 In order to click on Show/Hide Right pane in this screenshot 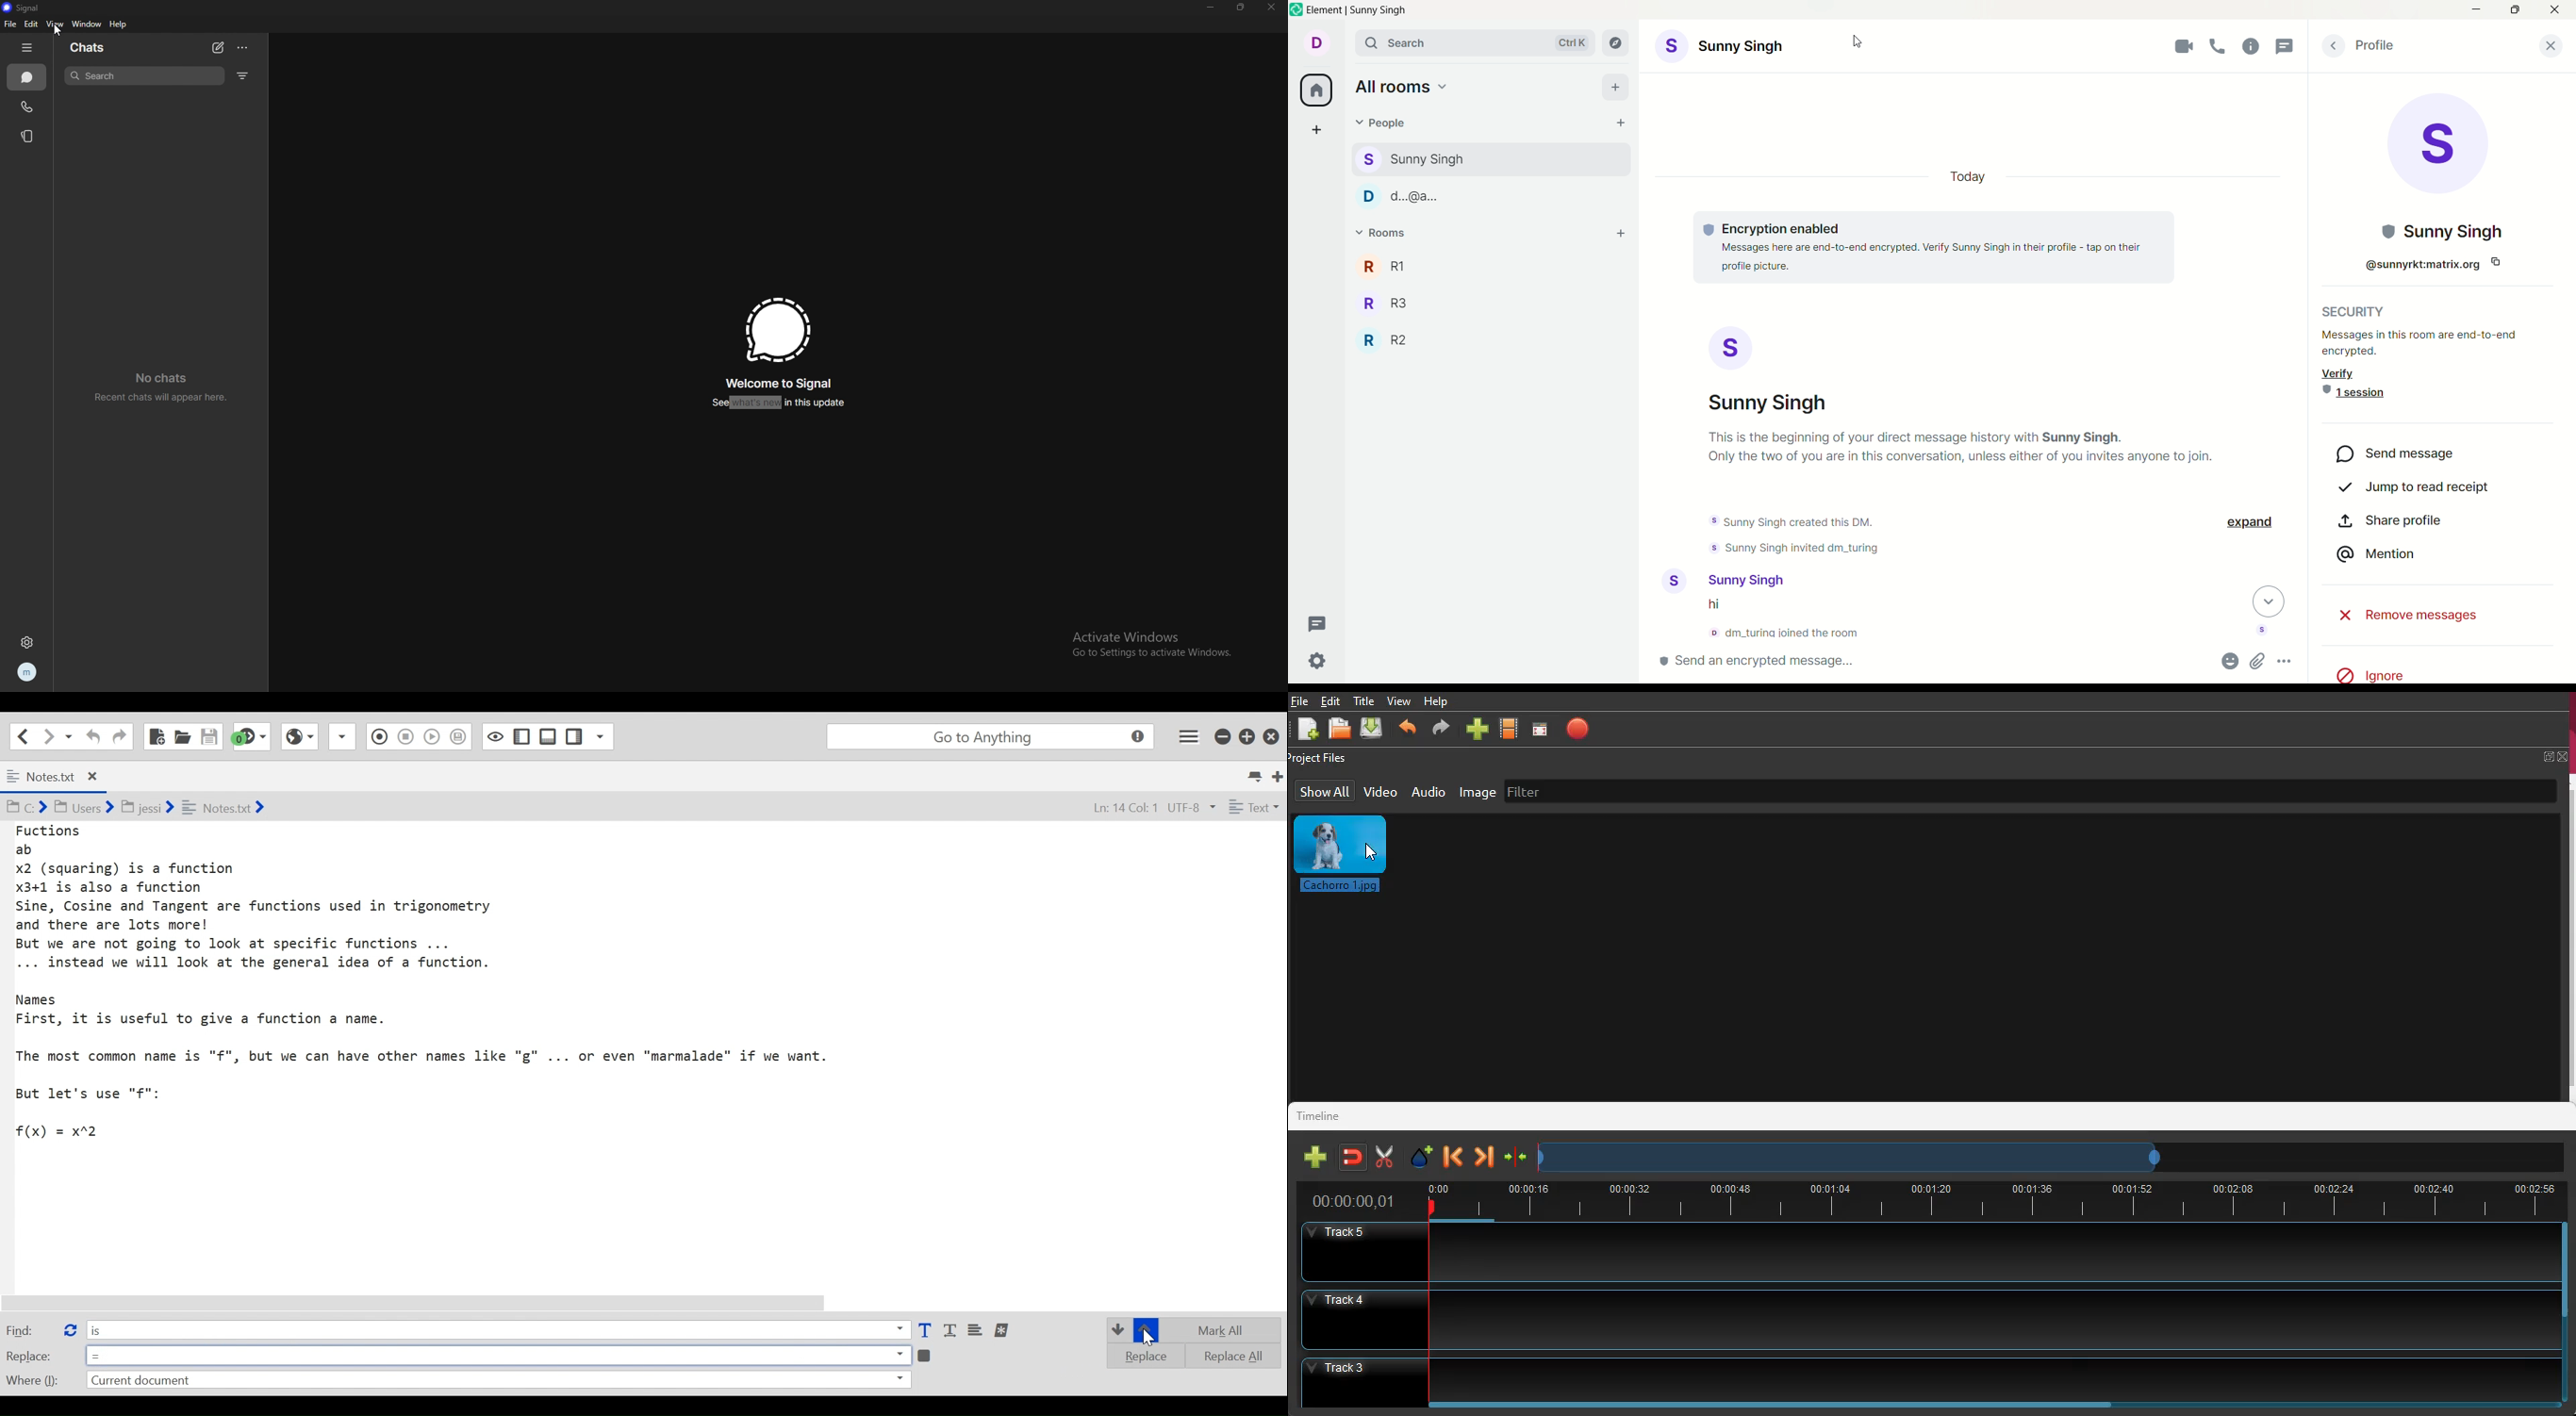, I will do `click(494, 736)`.